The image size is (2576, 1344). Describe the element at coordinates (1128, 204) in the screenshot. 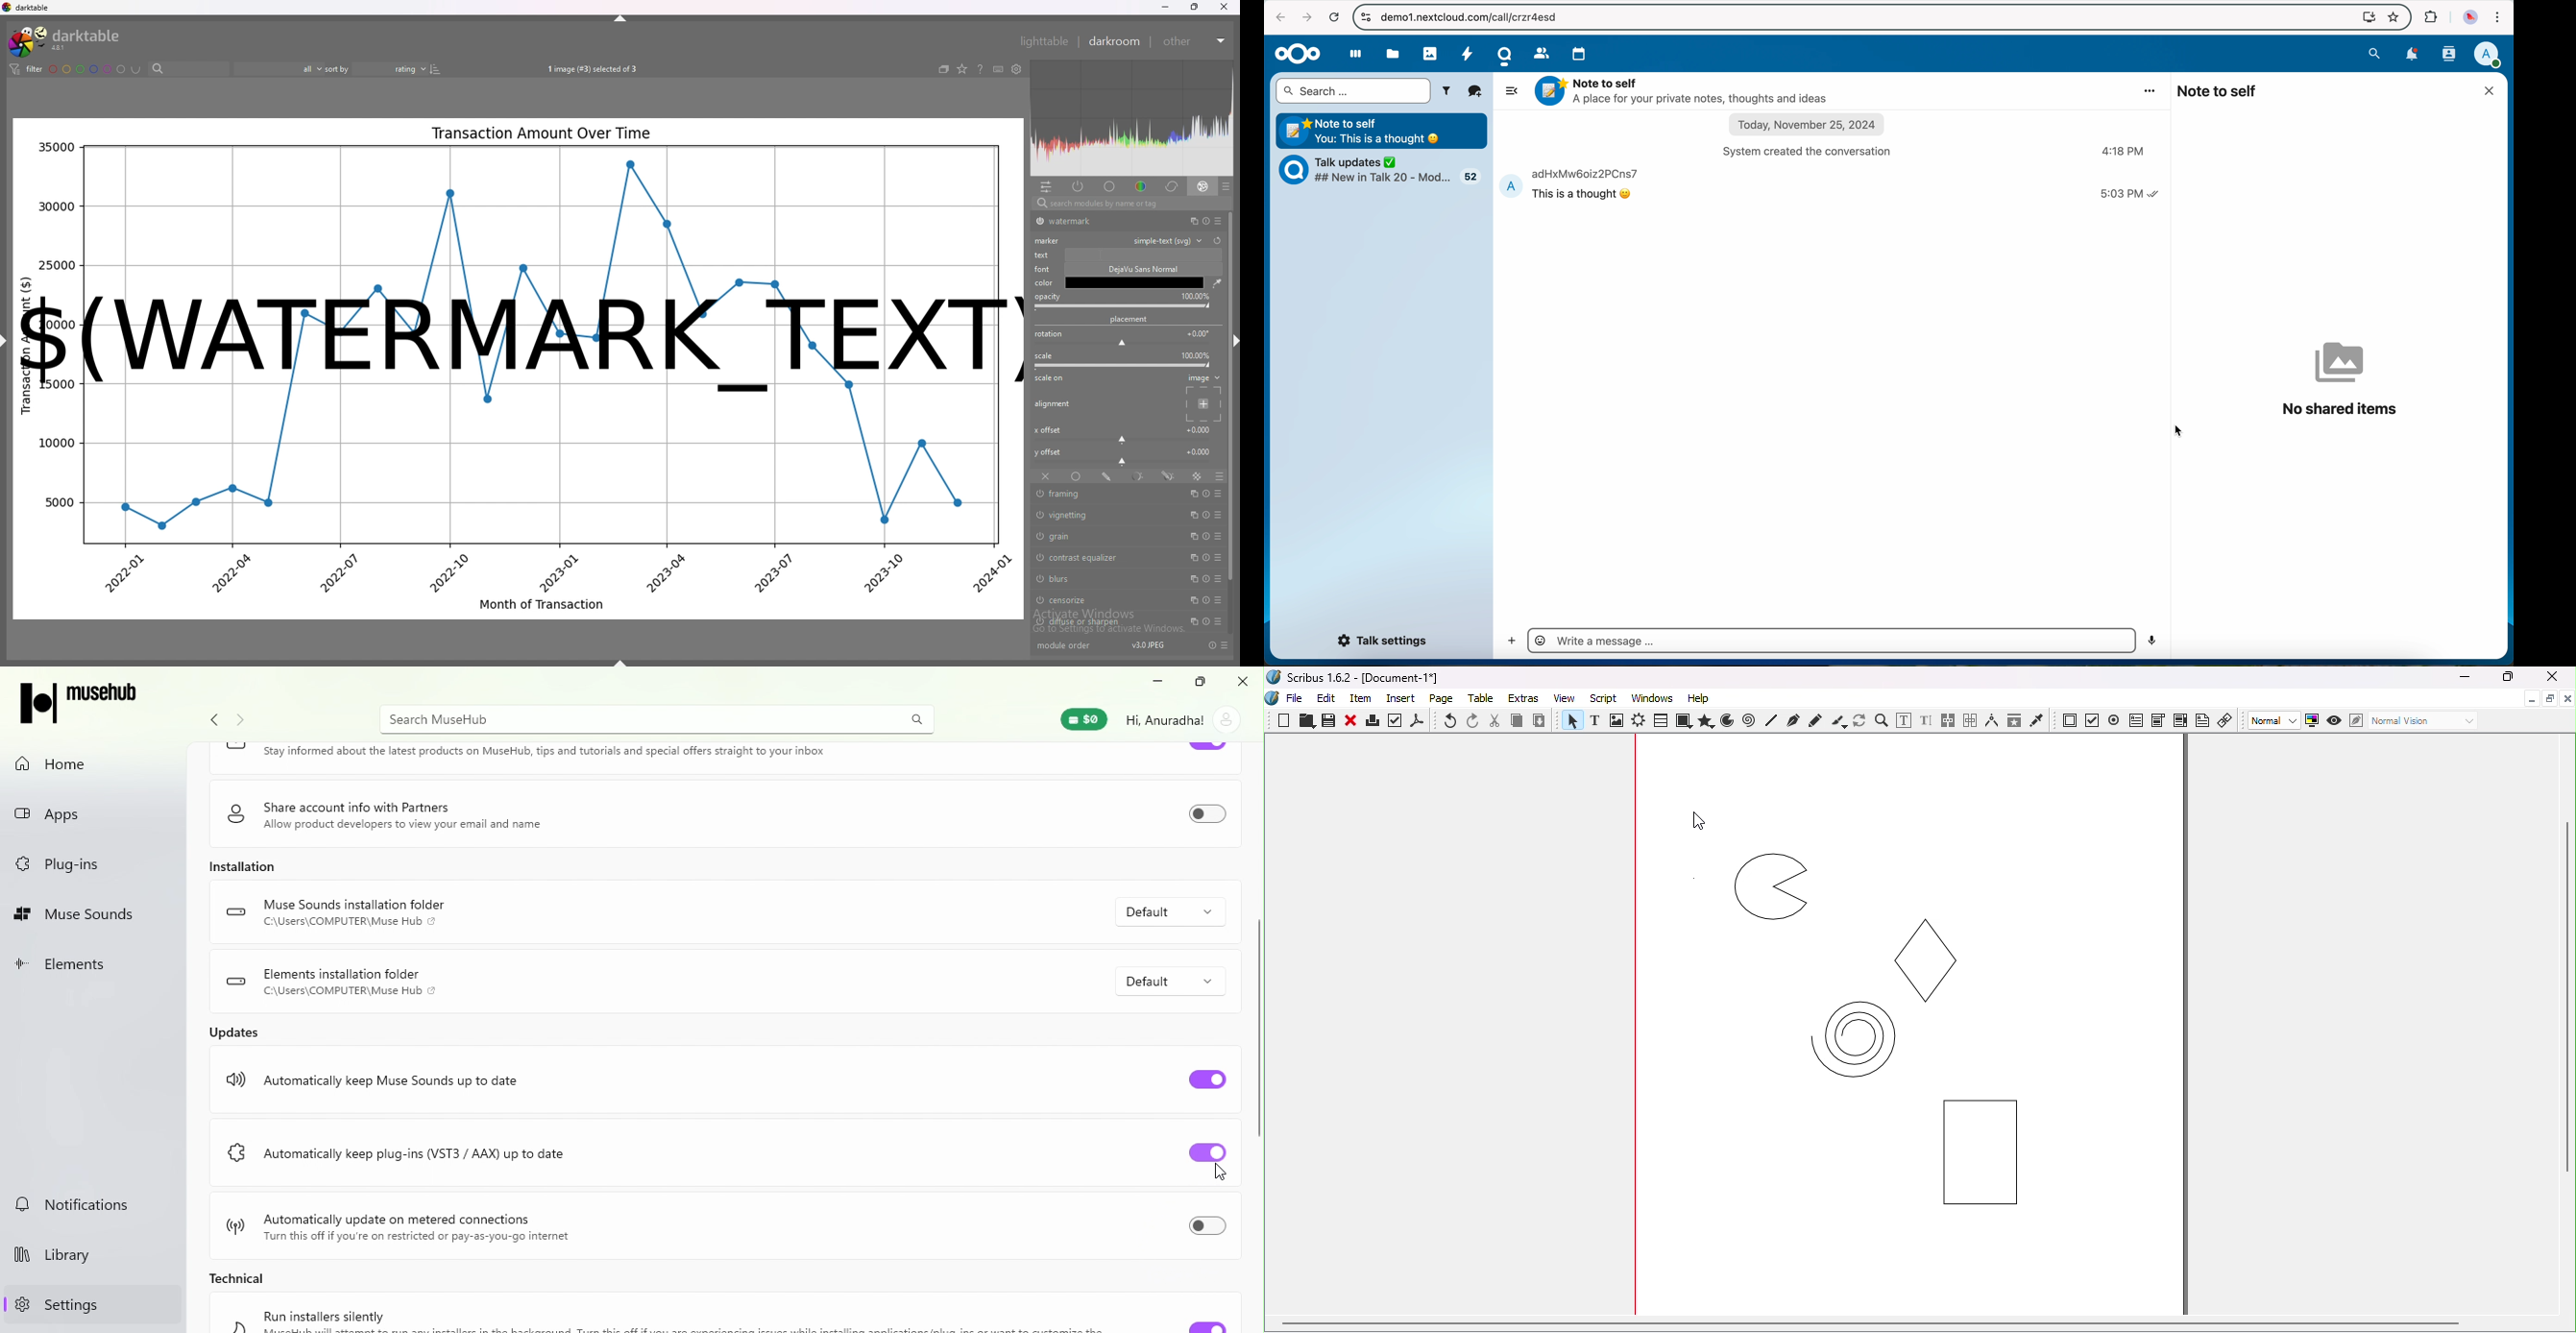

I see `search bar` at that location.